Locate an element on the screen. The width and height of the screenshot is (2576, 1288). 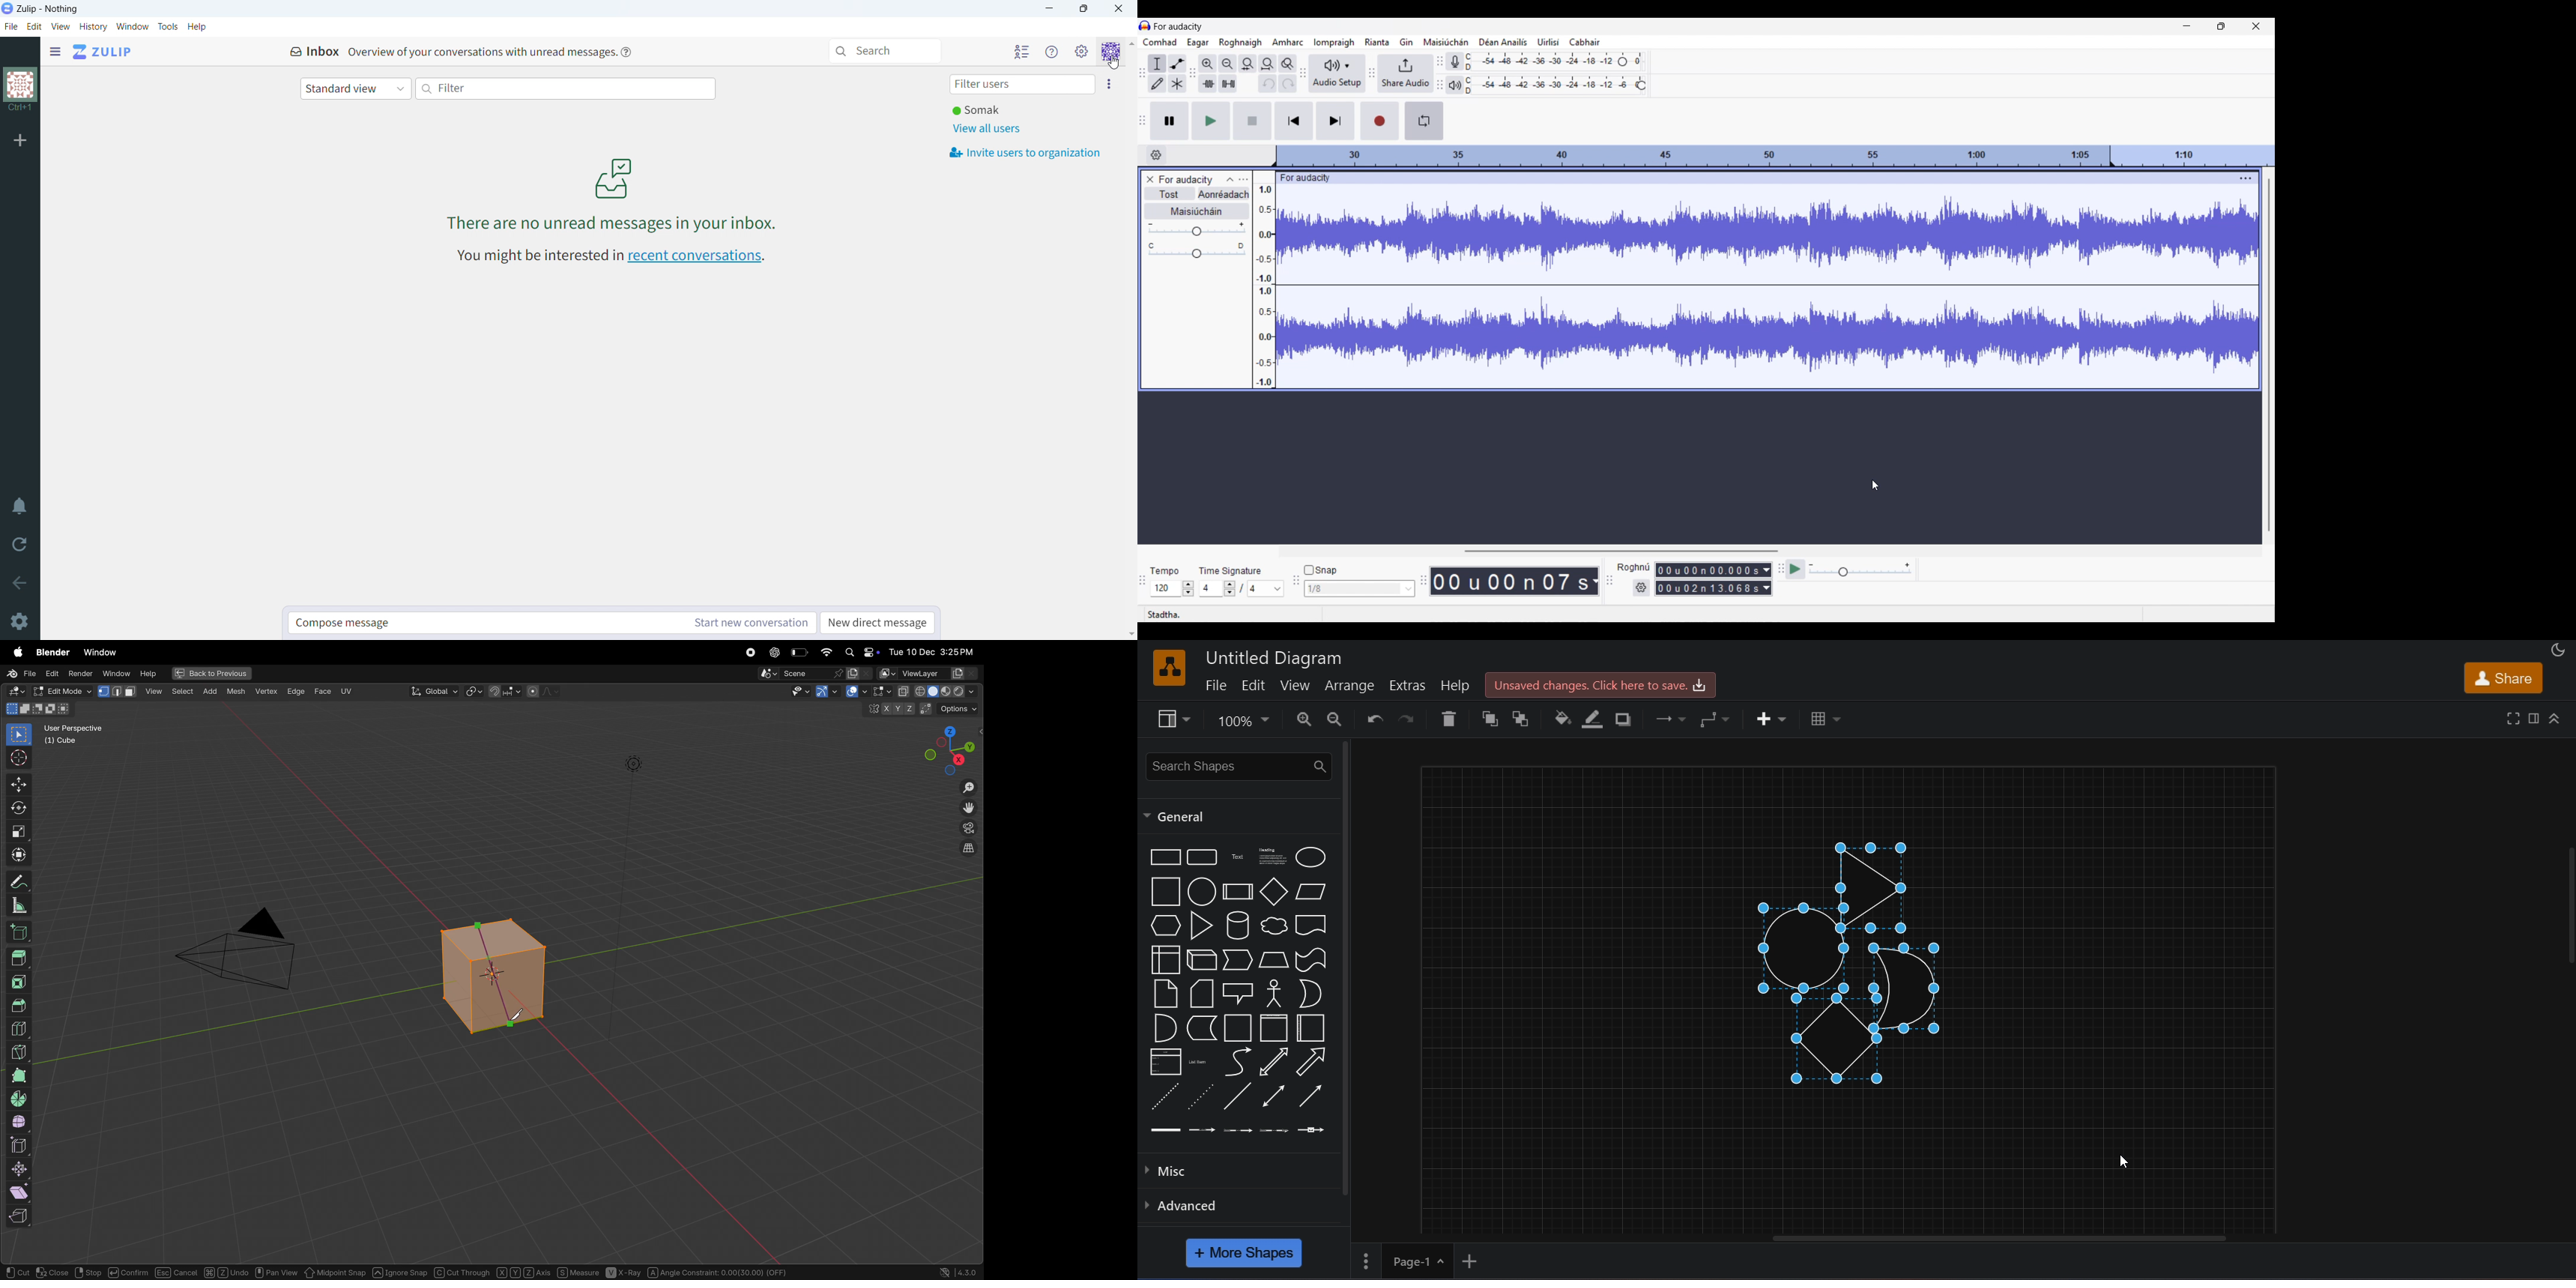
vertical container is located at coordinates (1272, 1029).